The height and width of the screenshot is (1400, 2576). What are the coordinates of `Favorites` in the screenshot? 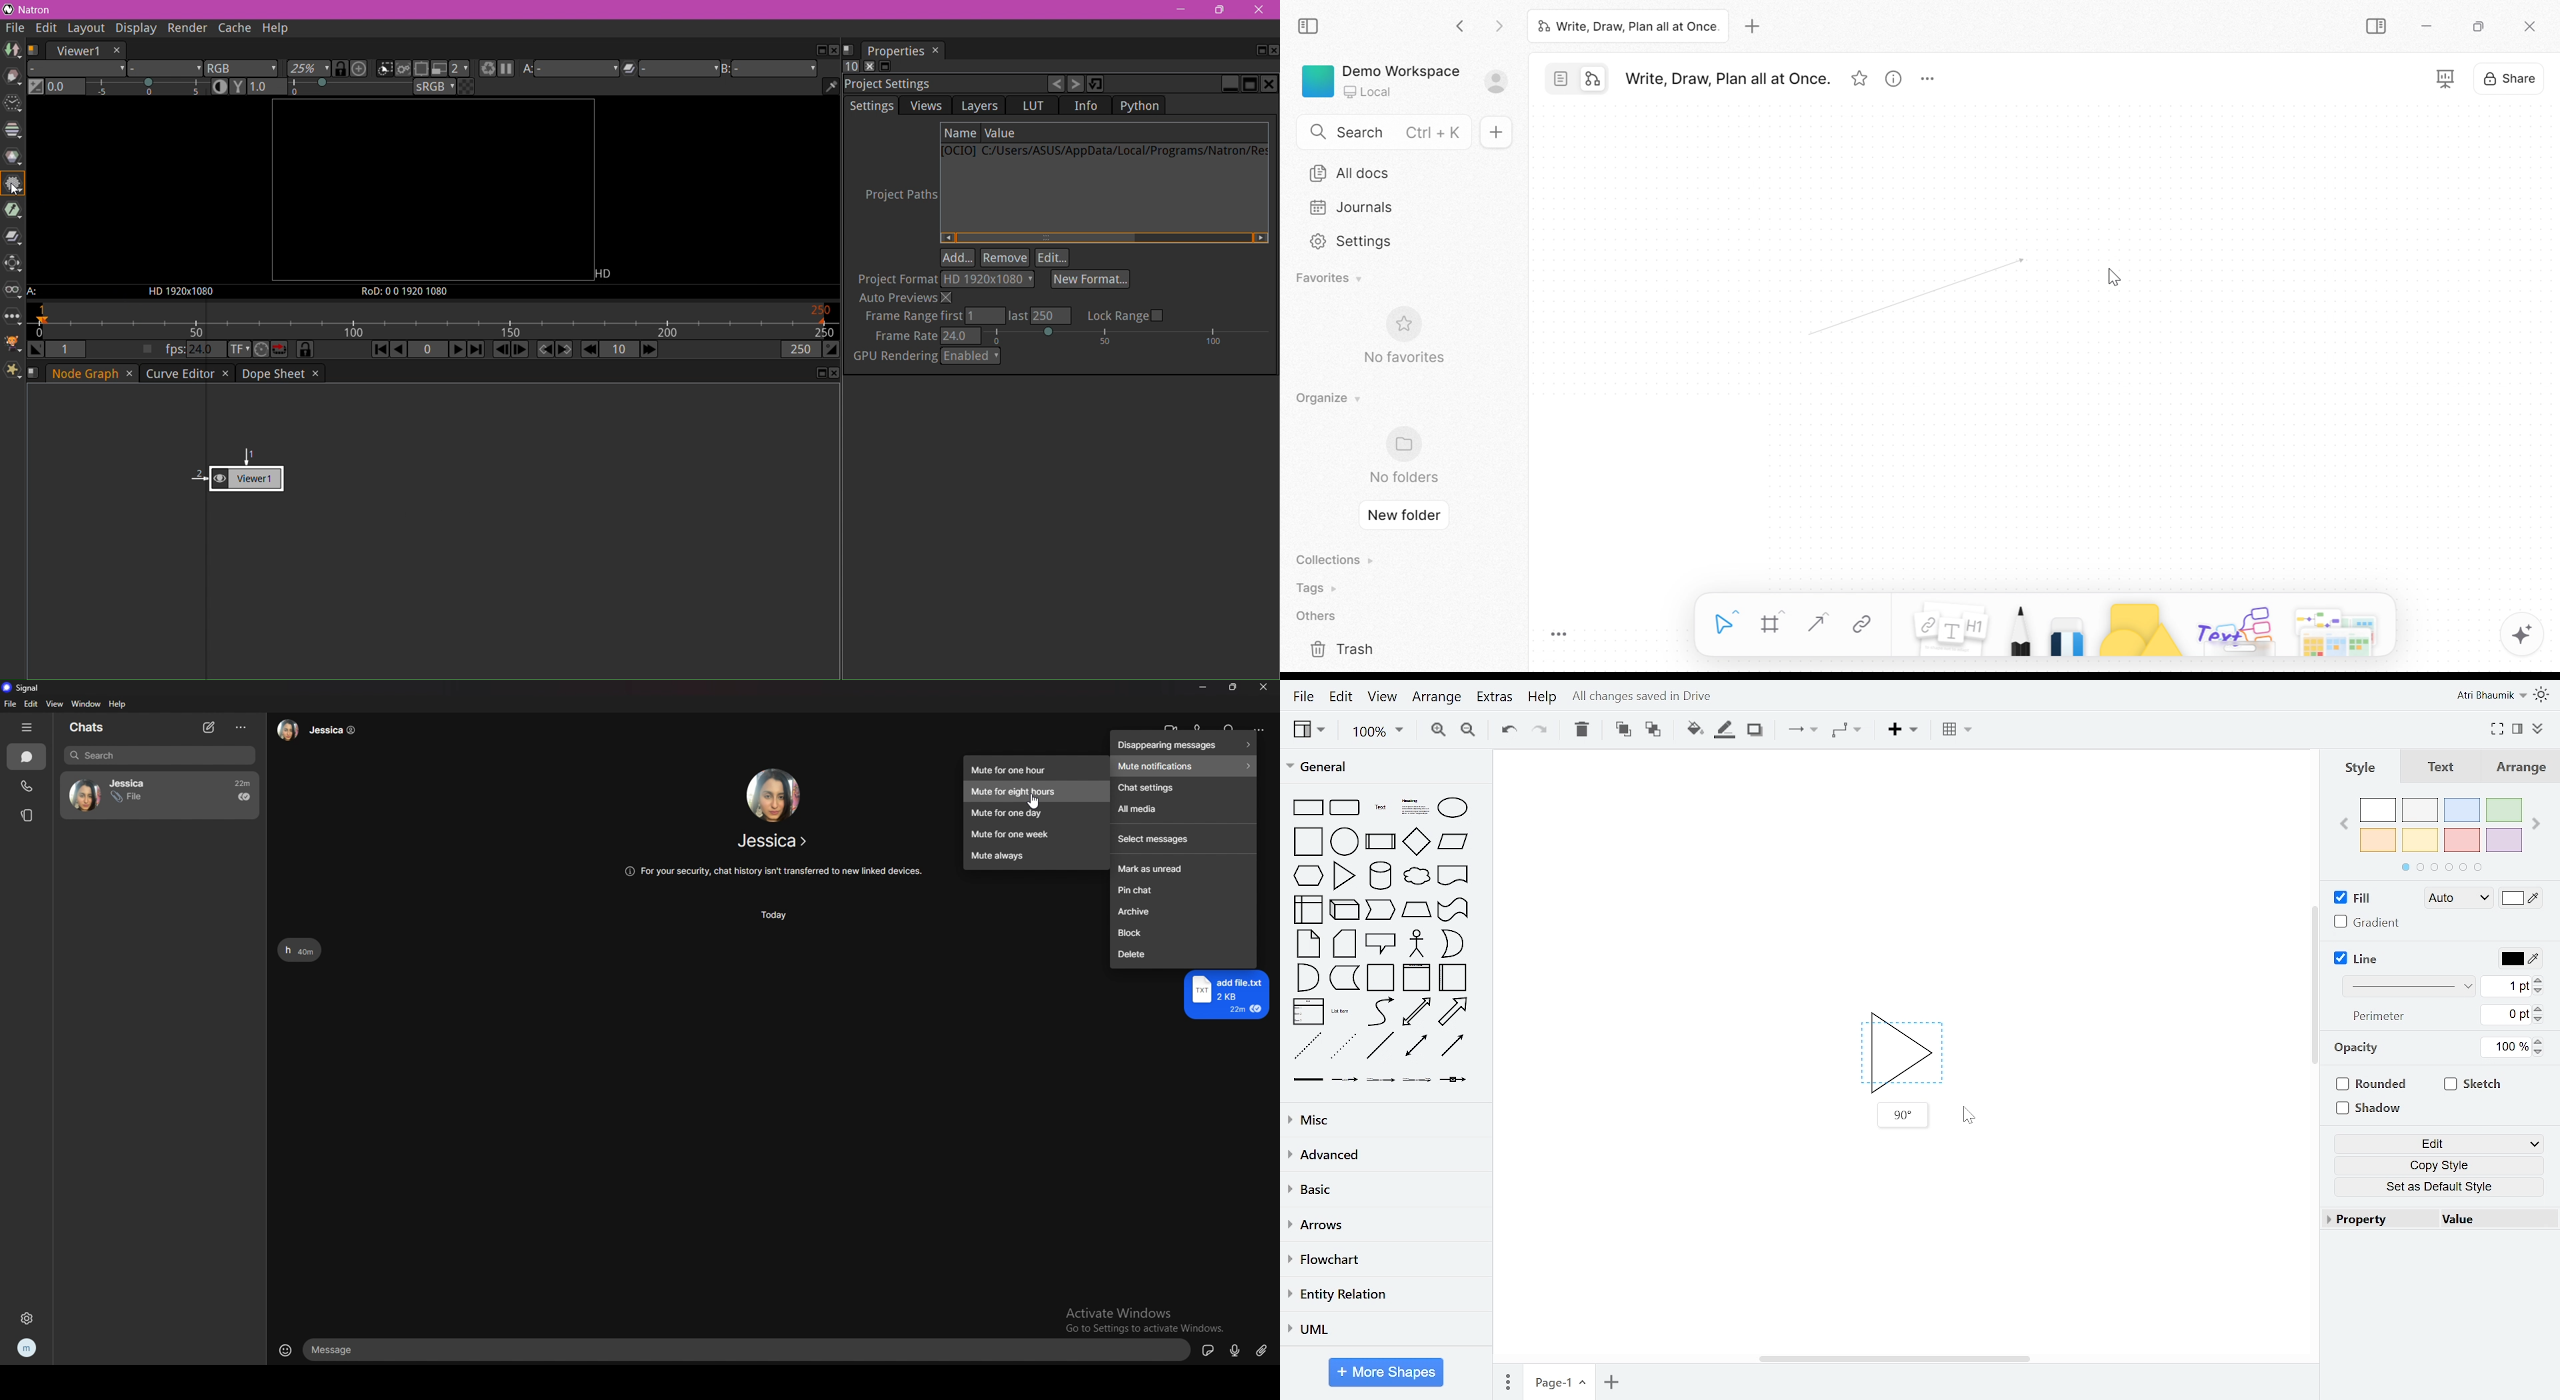 It's located at (1331, 277).